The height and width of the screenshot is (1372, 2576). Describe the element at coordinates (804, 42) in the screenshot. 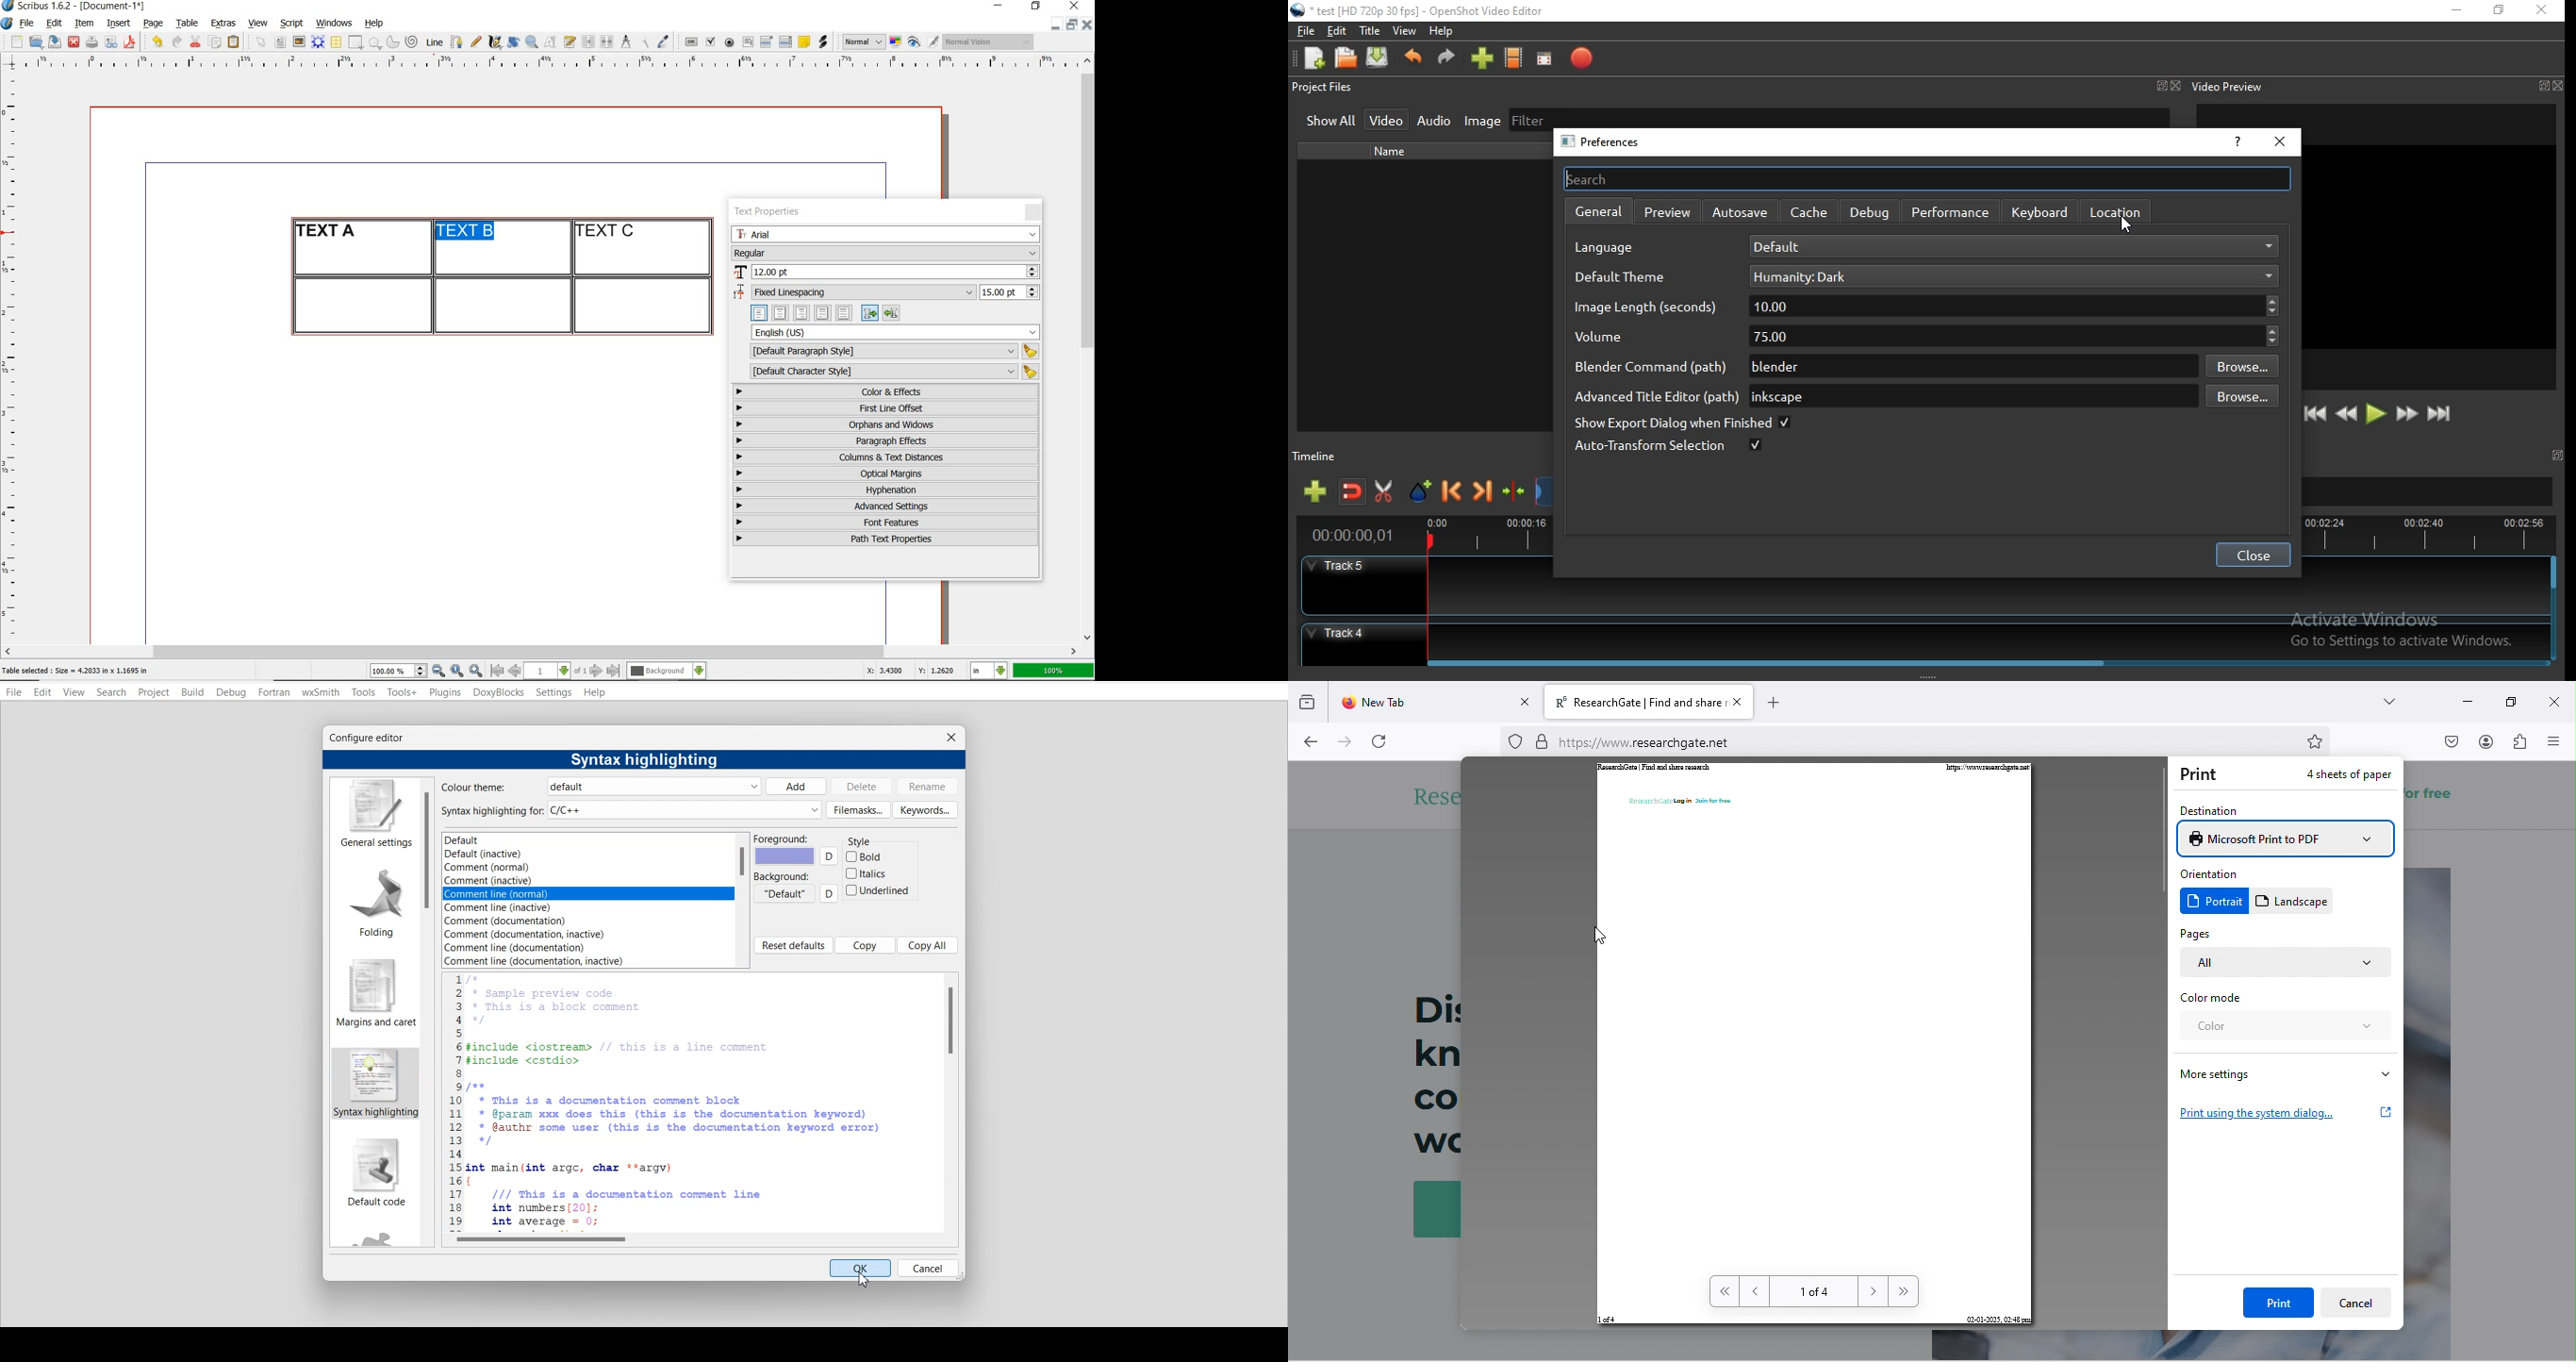

I see `text annotation` at that location.